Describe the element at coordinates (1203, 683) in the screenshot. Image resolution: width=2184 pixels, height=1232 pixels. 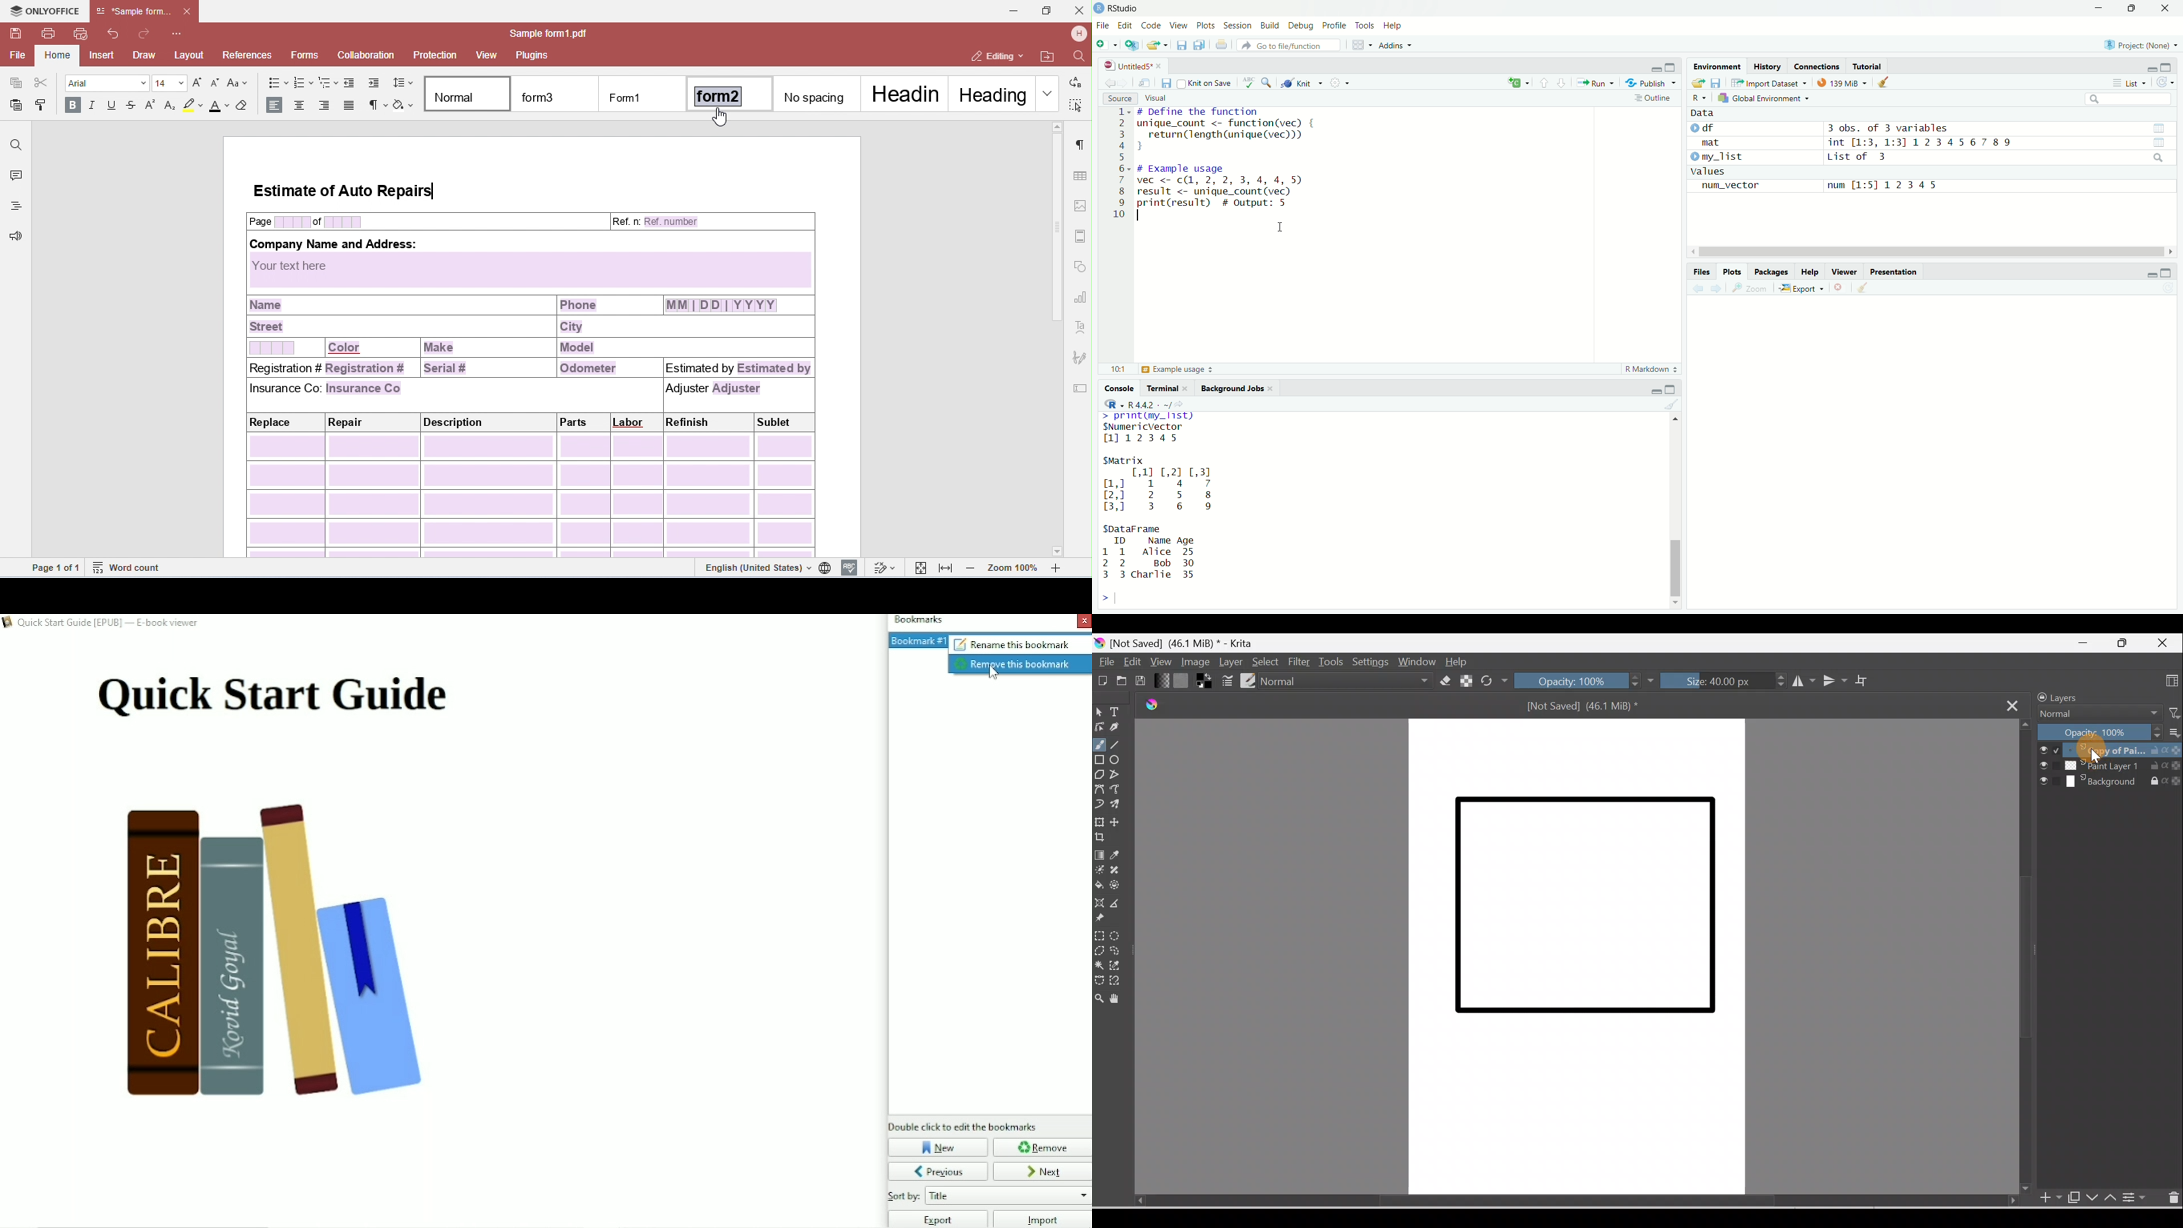
I see `Set foreground & background colors` at that location.